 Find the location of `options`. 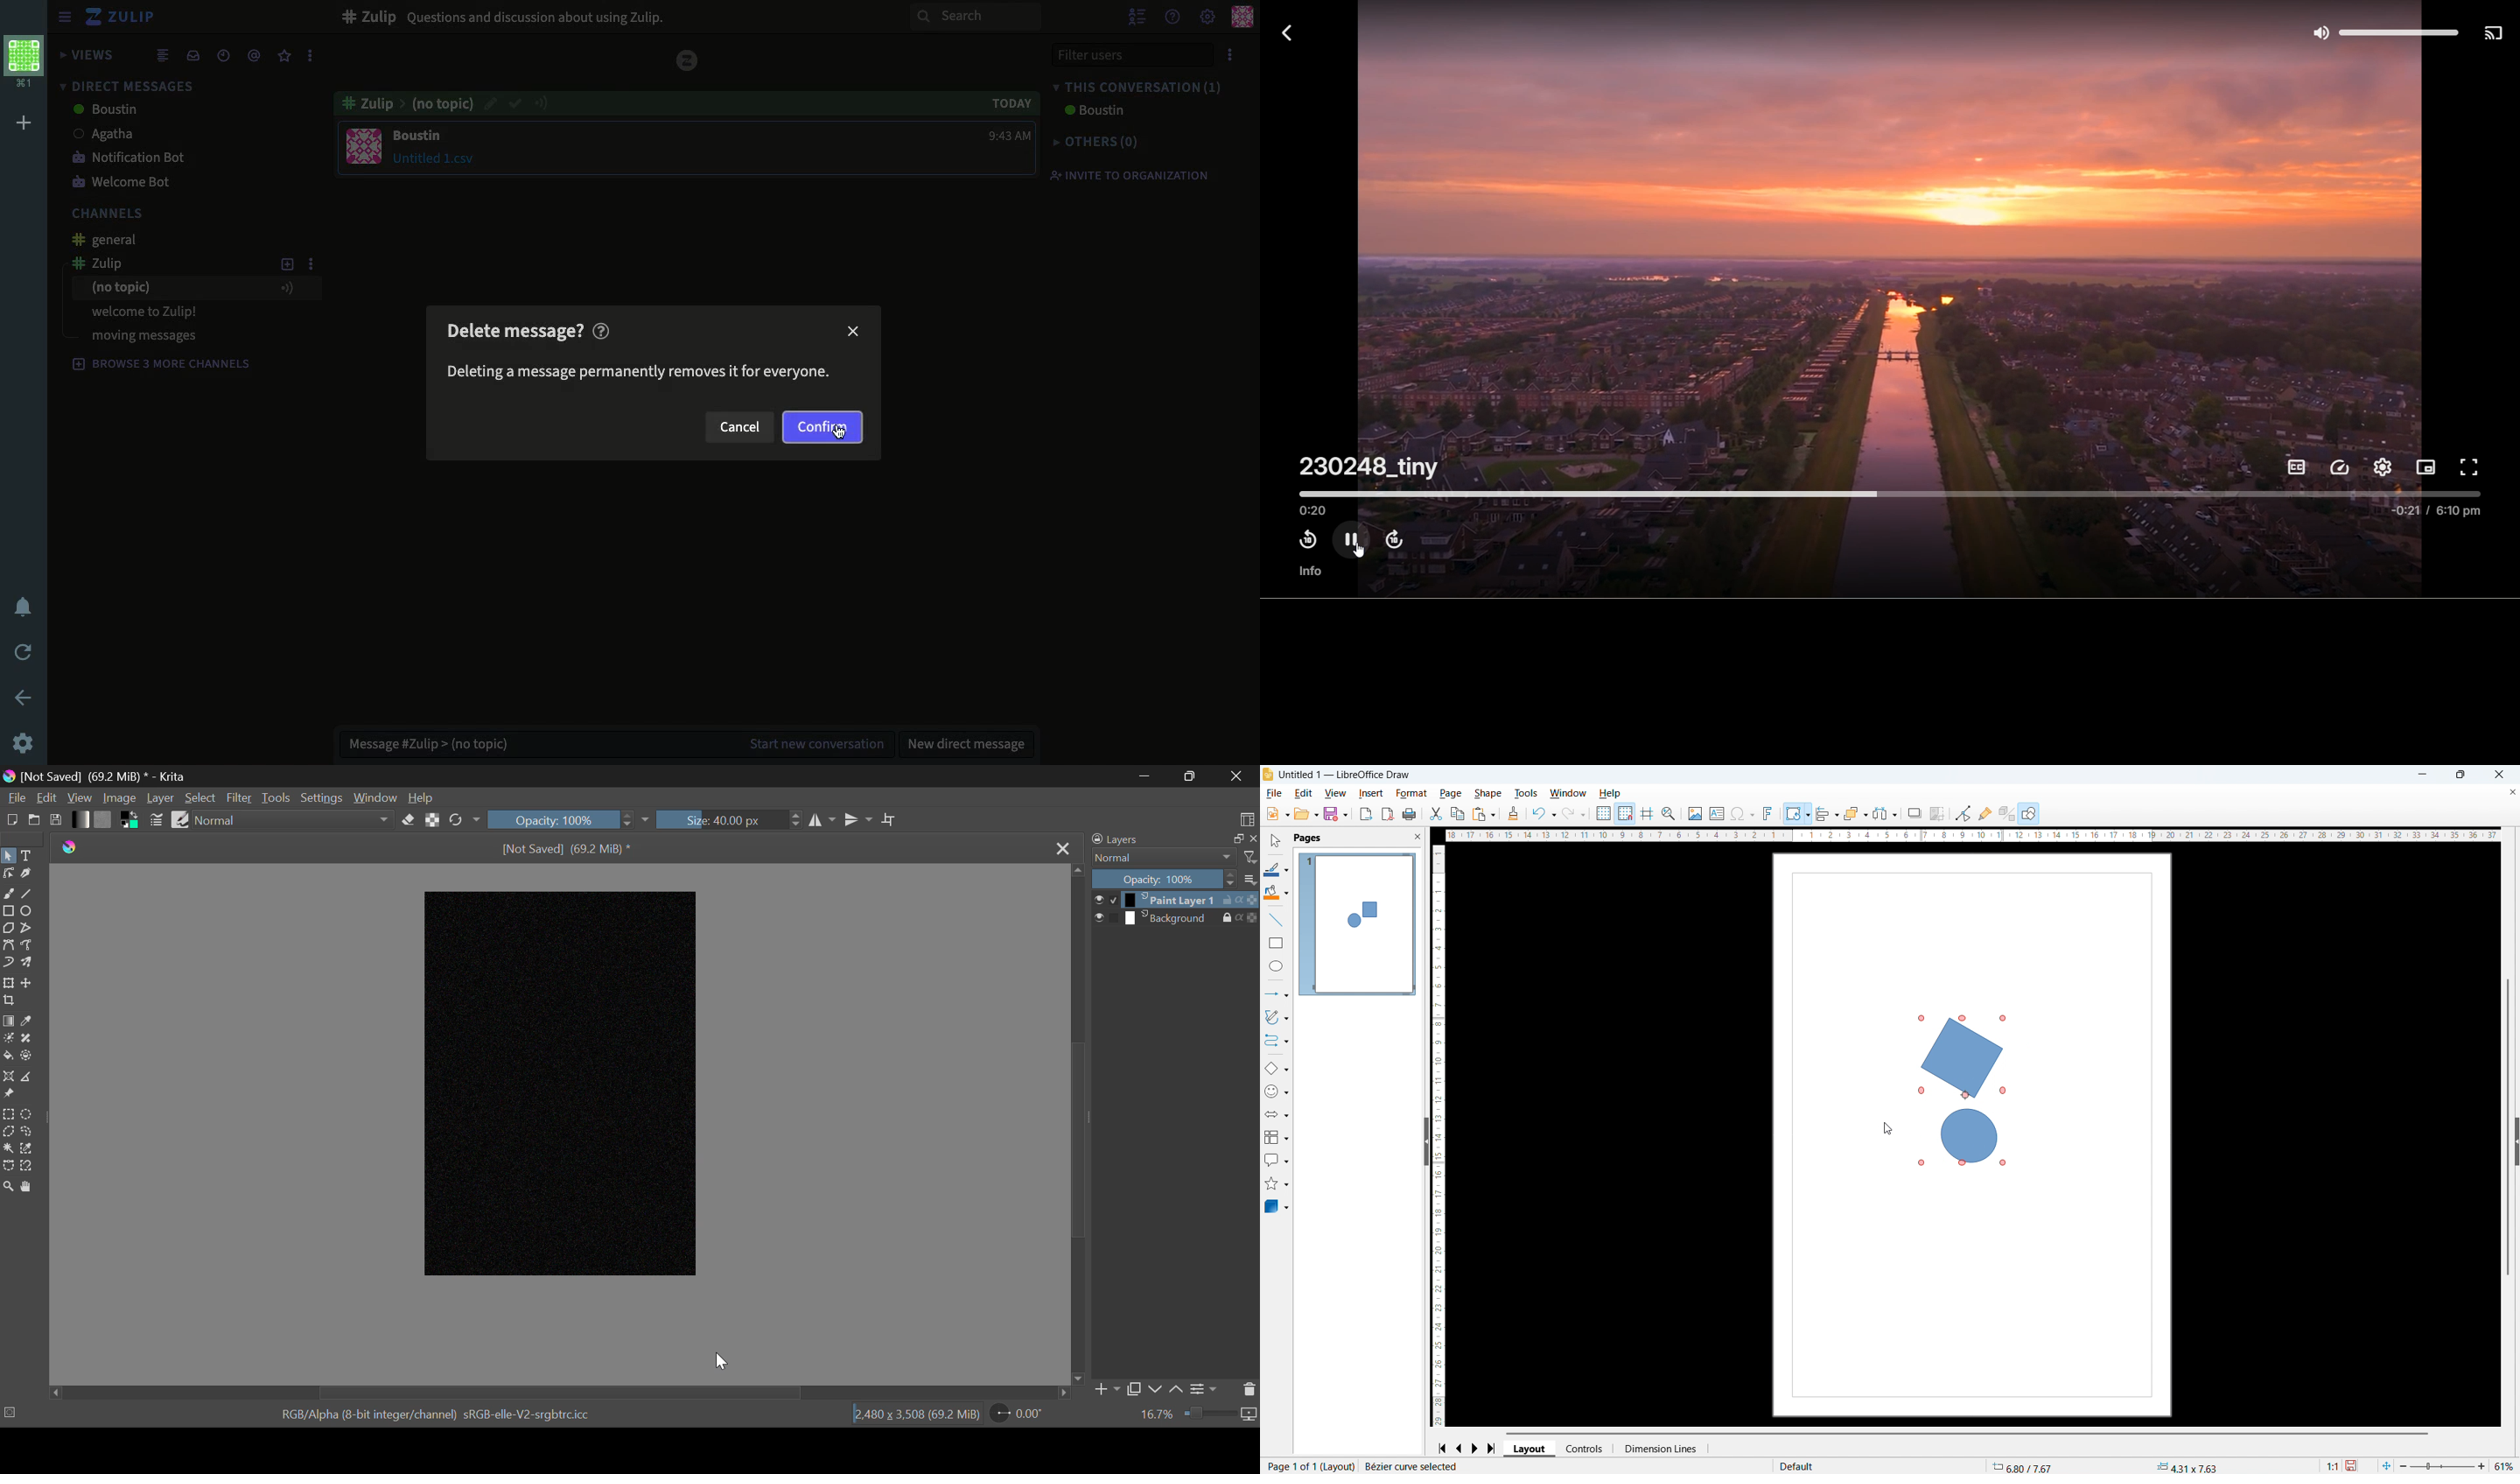

options is located at coordinates (311, 267).